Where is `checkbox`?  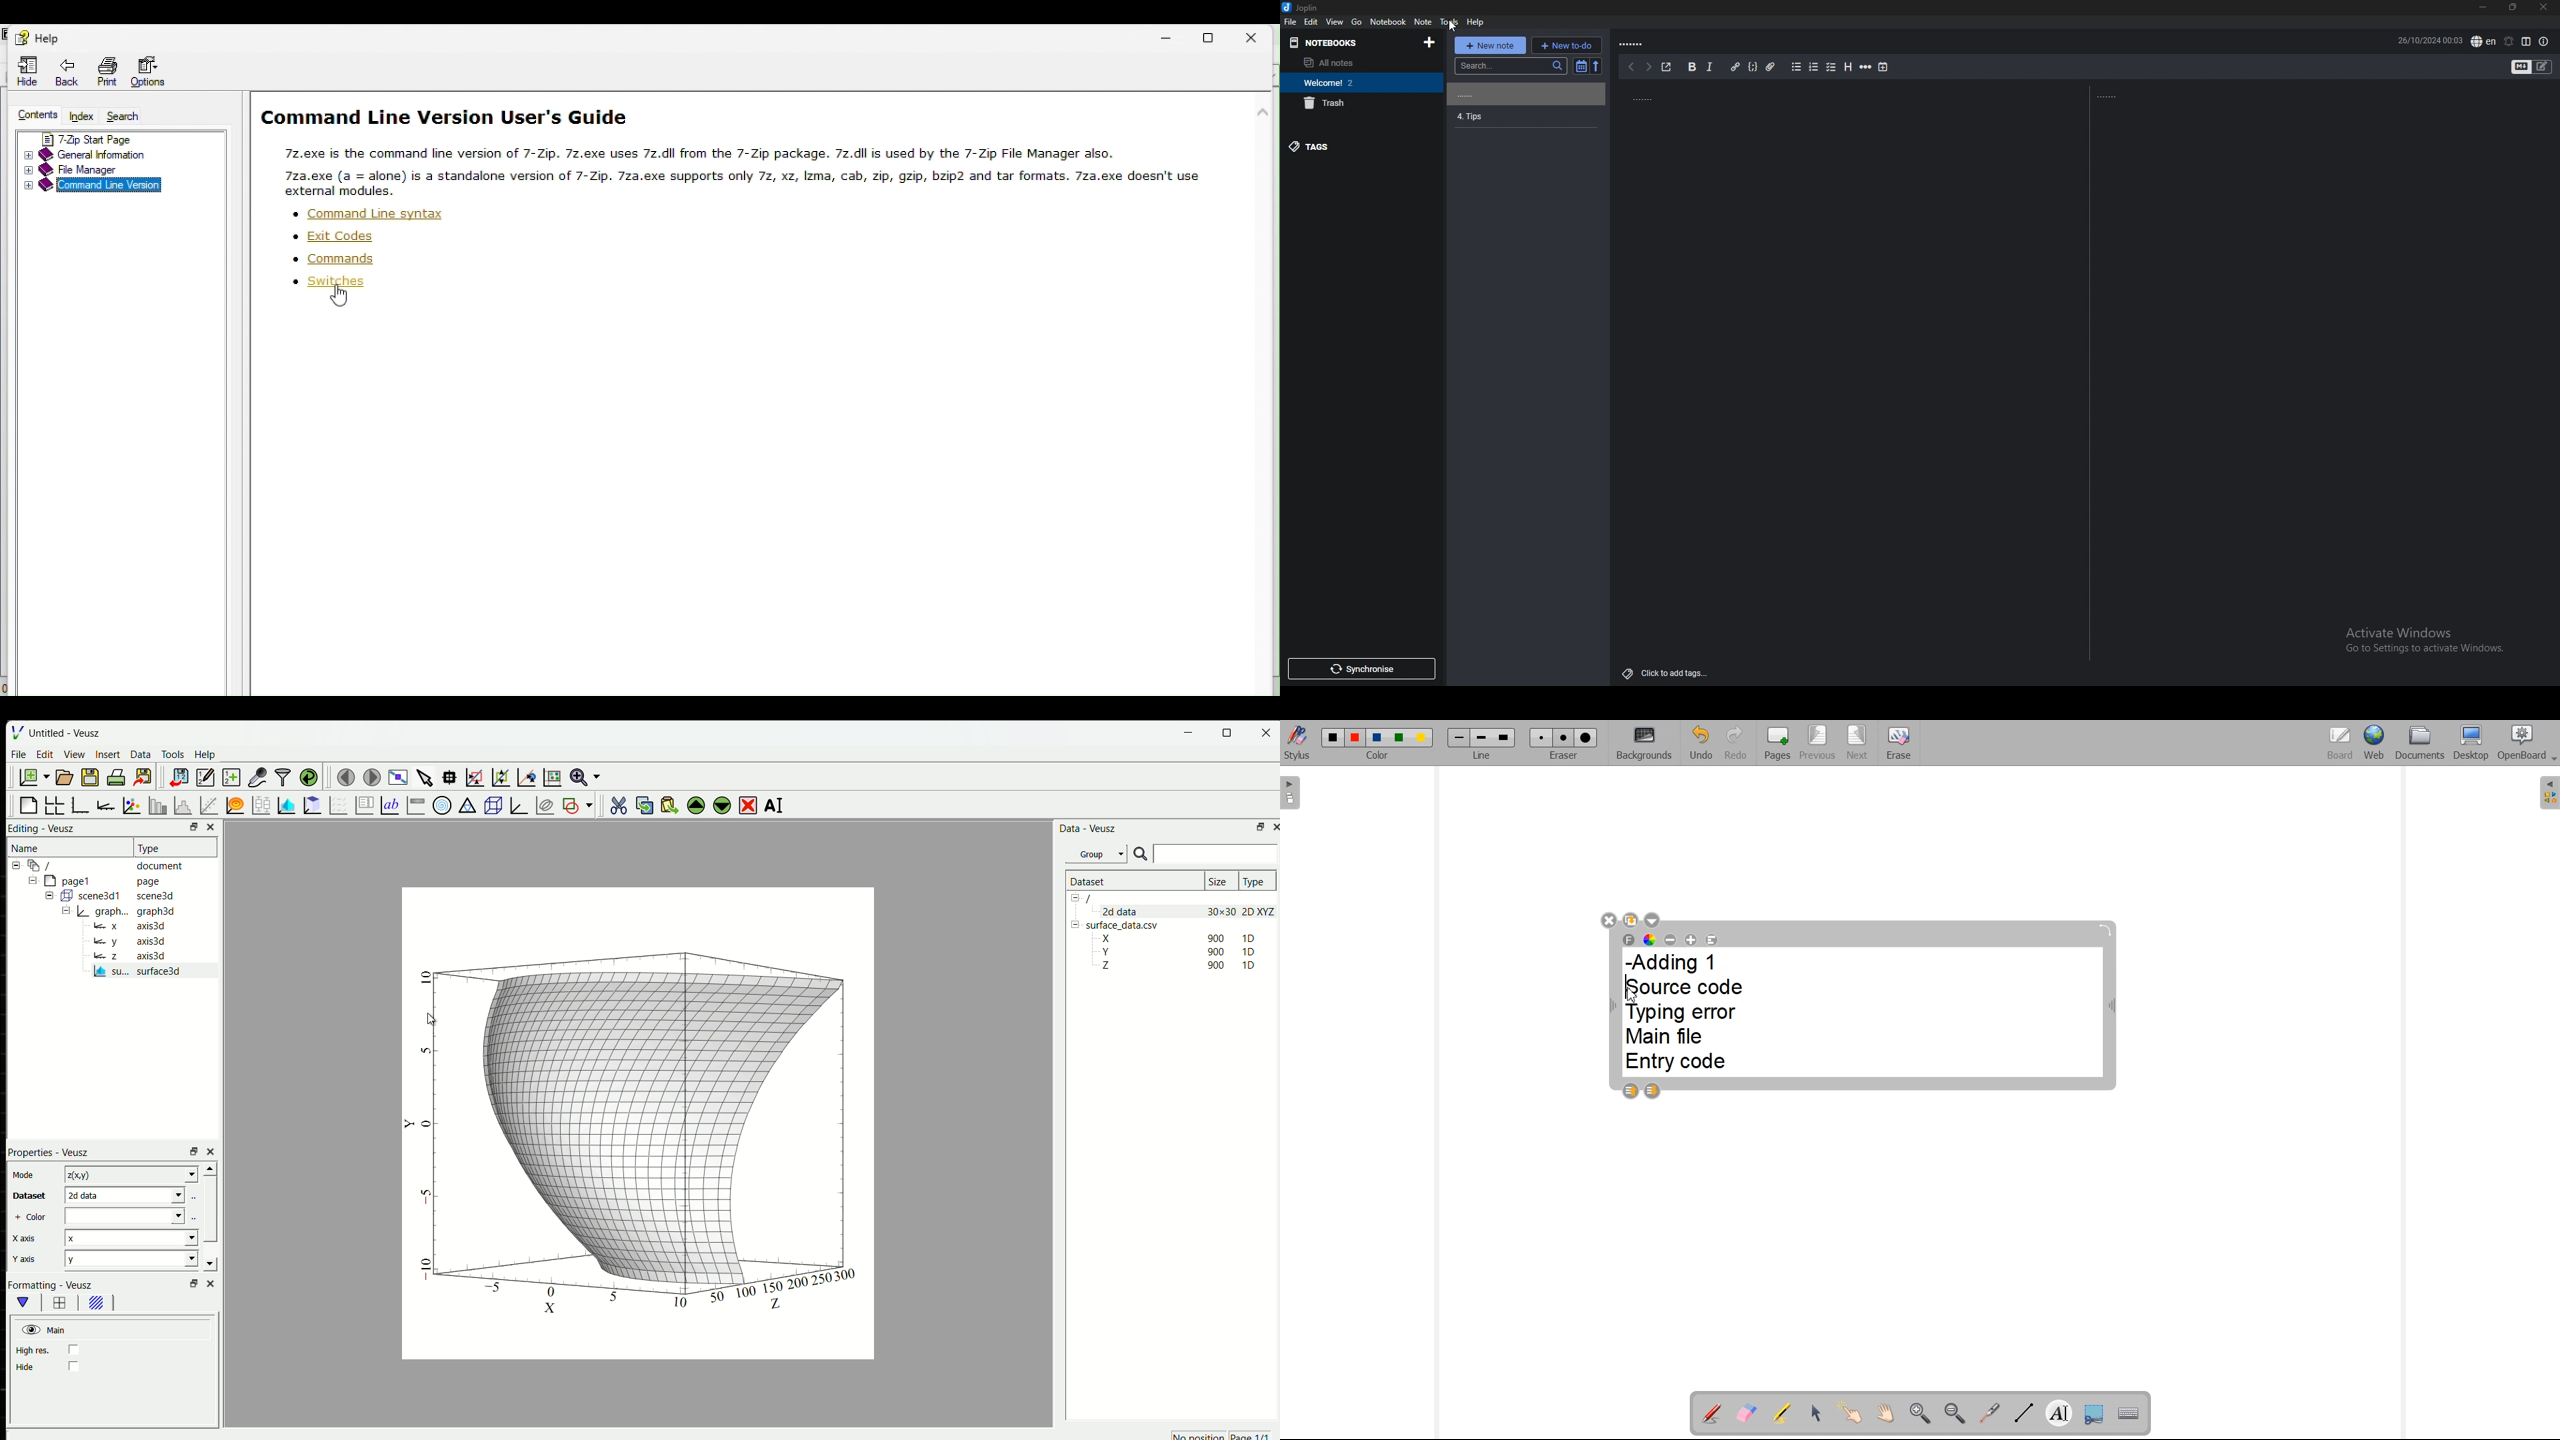
checkbox is located at coordinates (73, 1365).